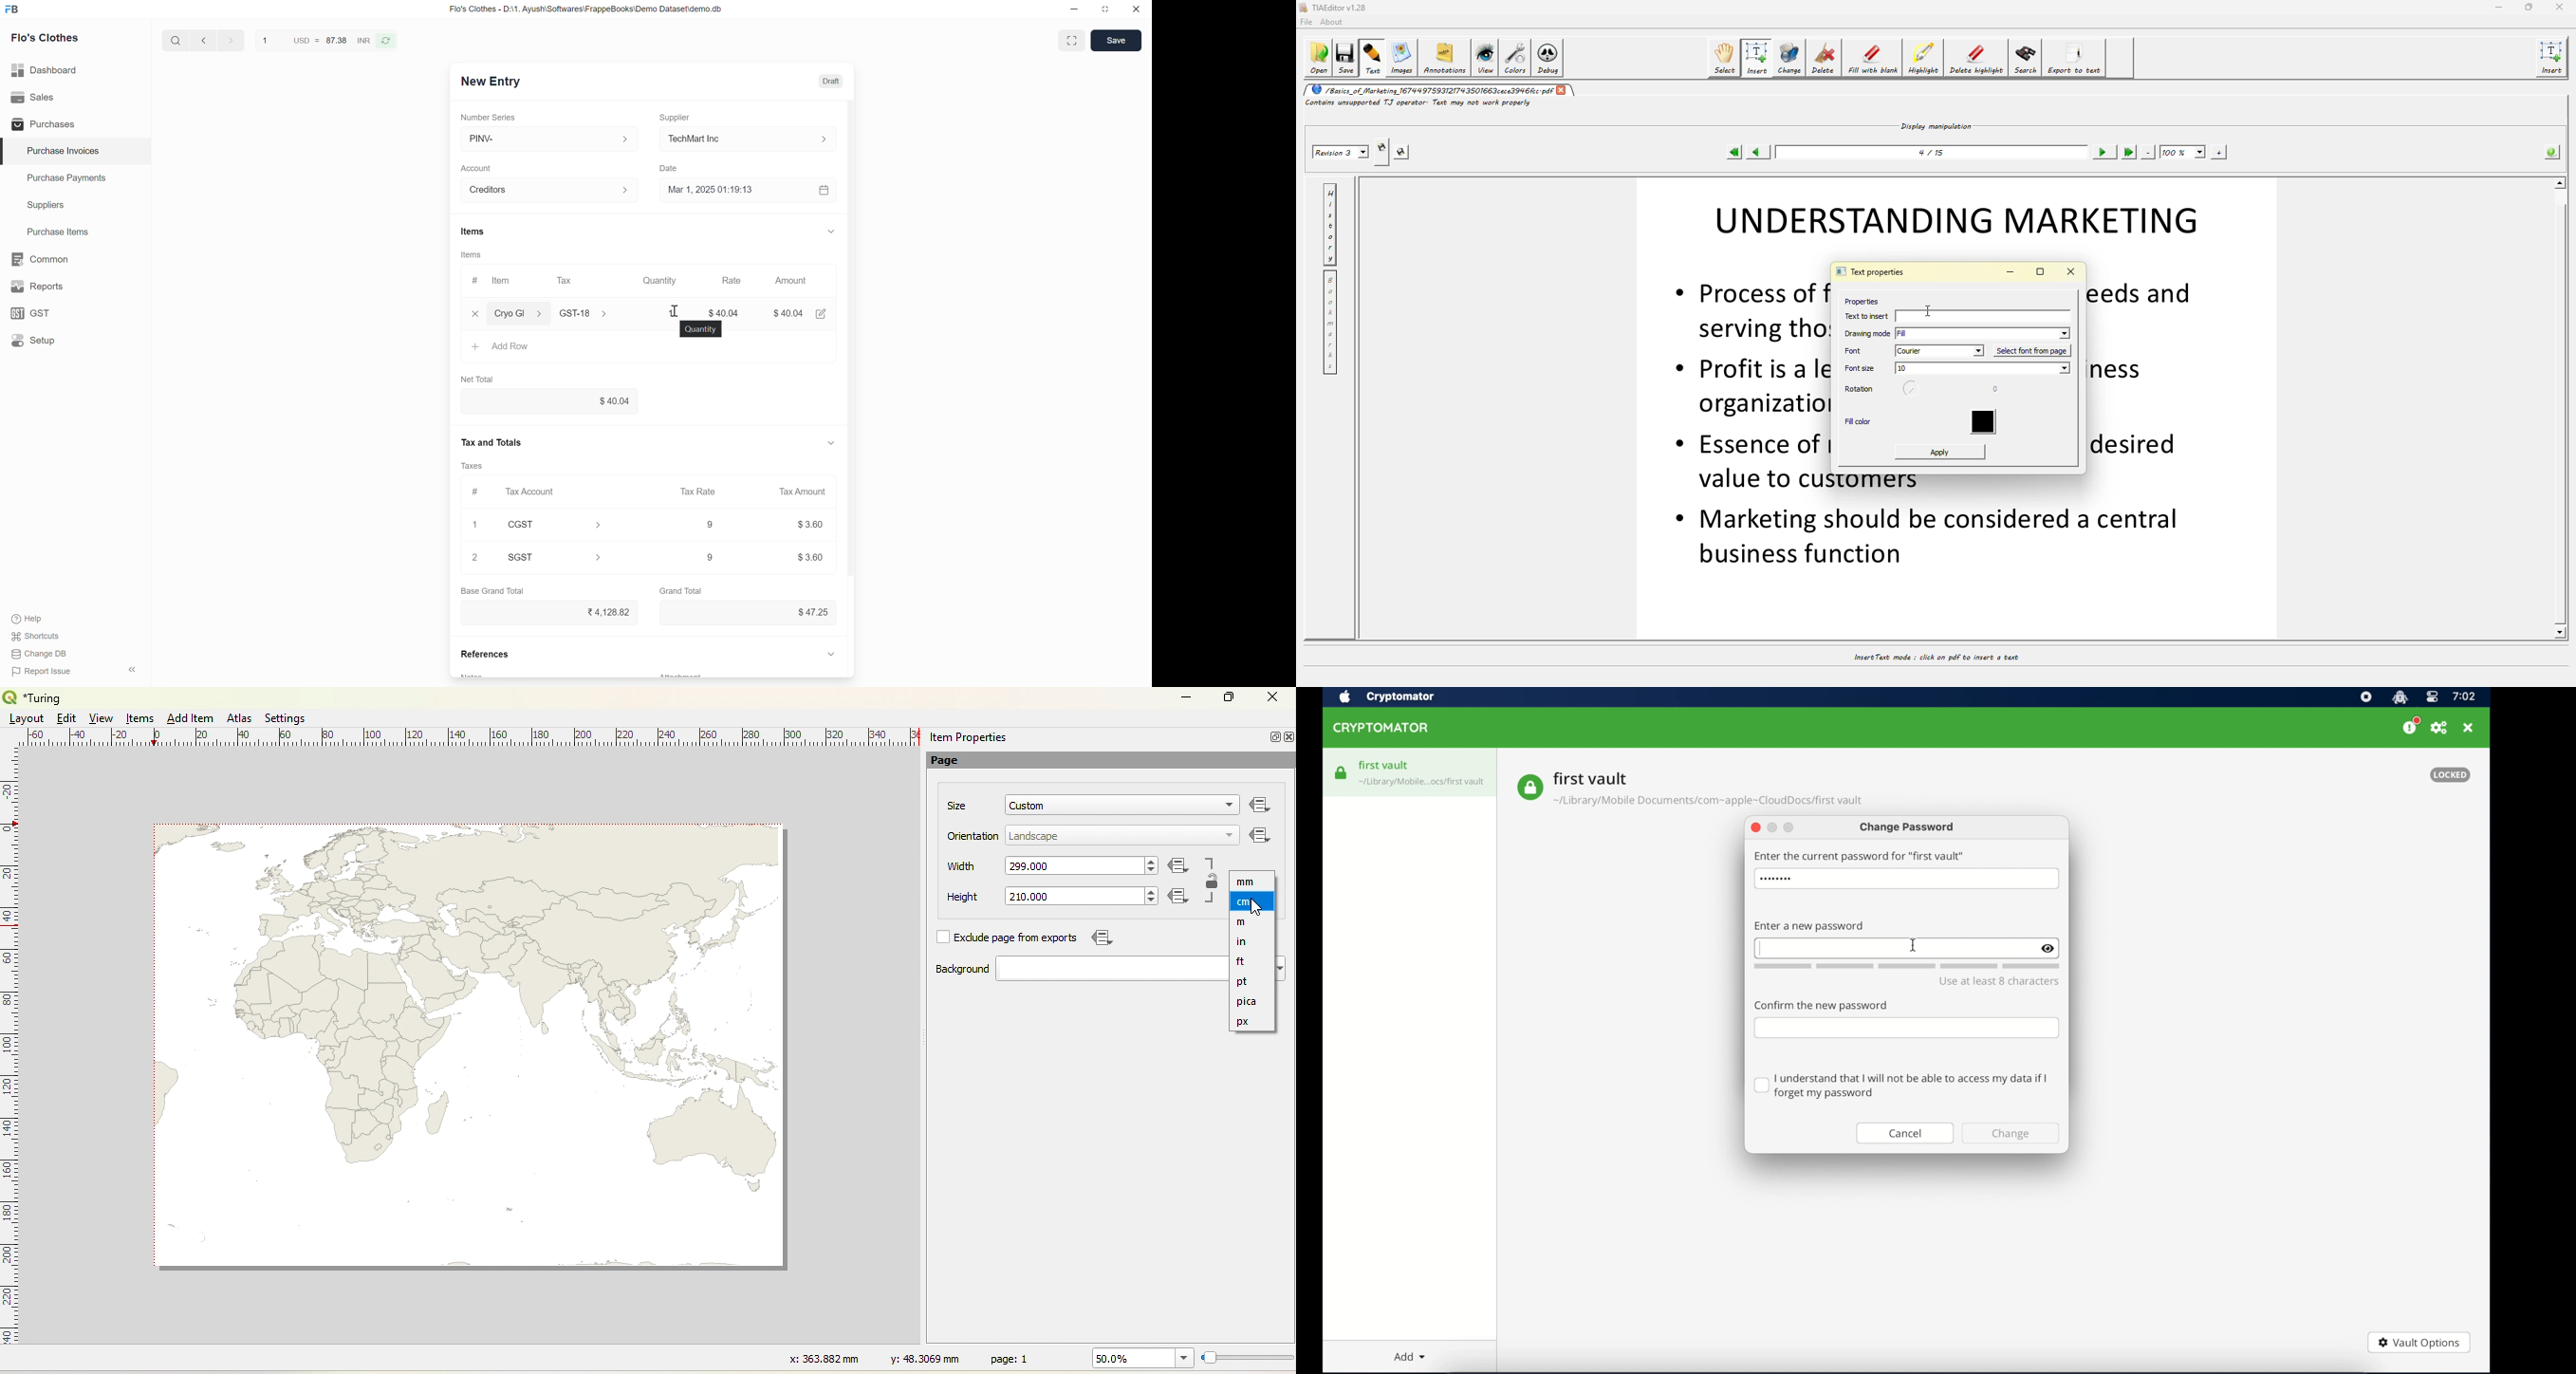 The image size is (2576, 1400). Describe the element at coordinates (551, 188) in the screenshot. I see `Account ` at that location.